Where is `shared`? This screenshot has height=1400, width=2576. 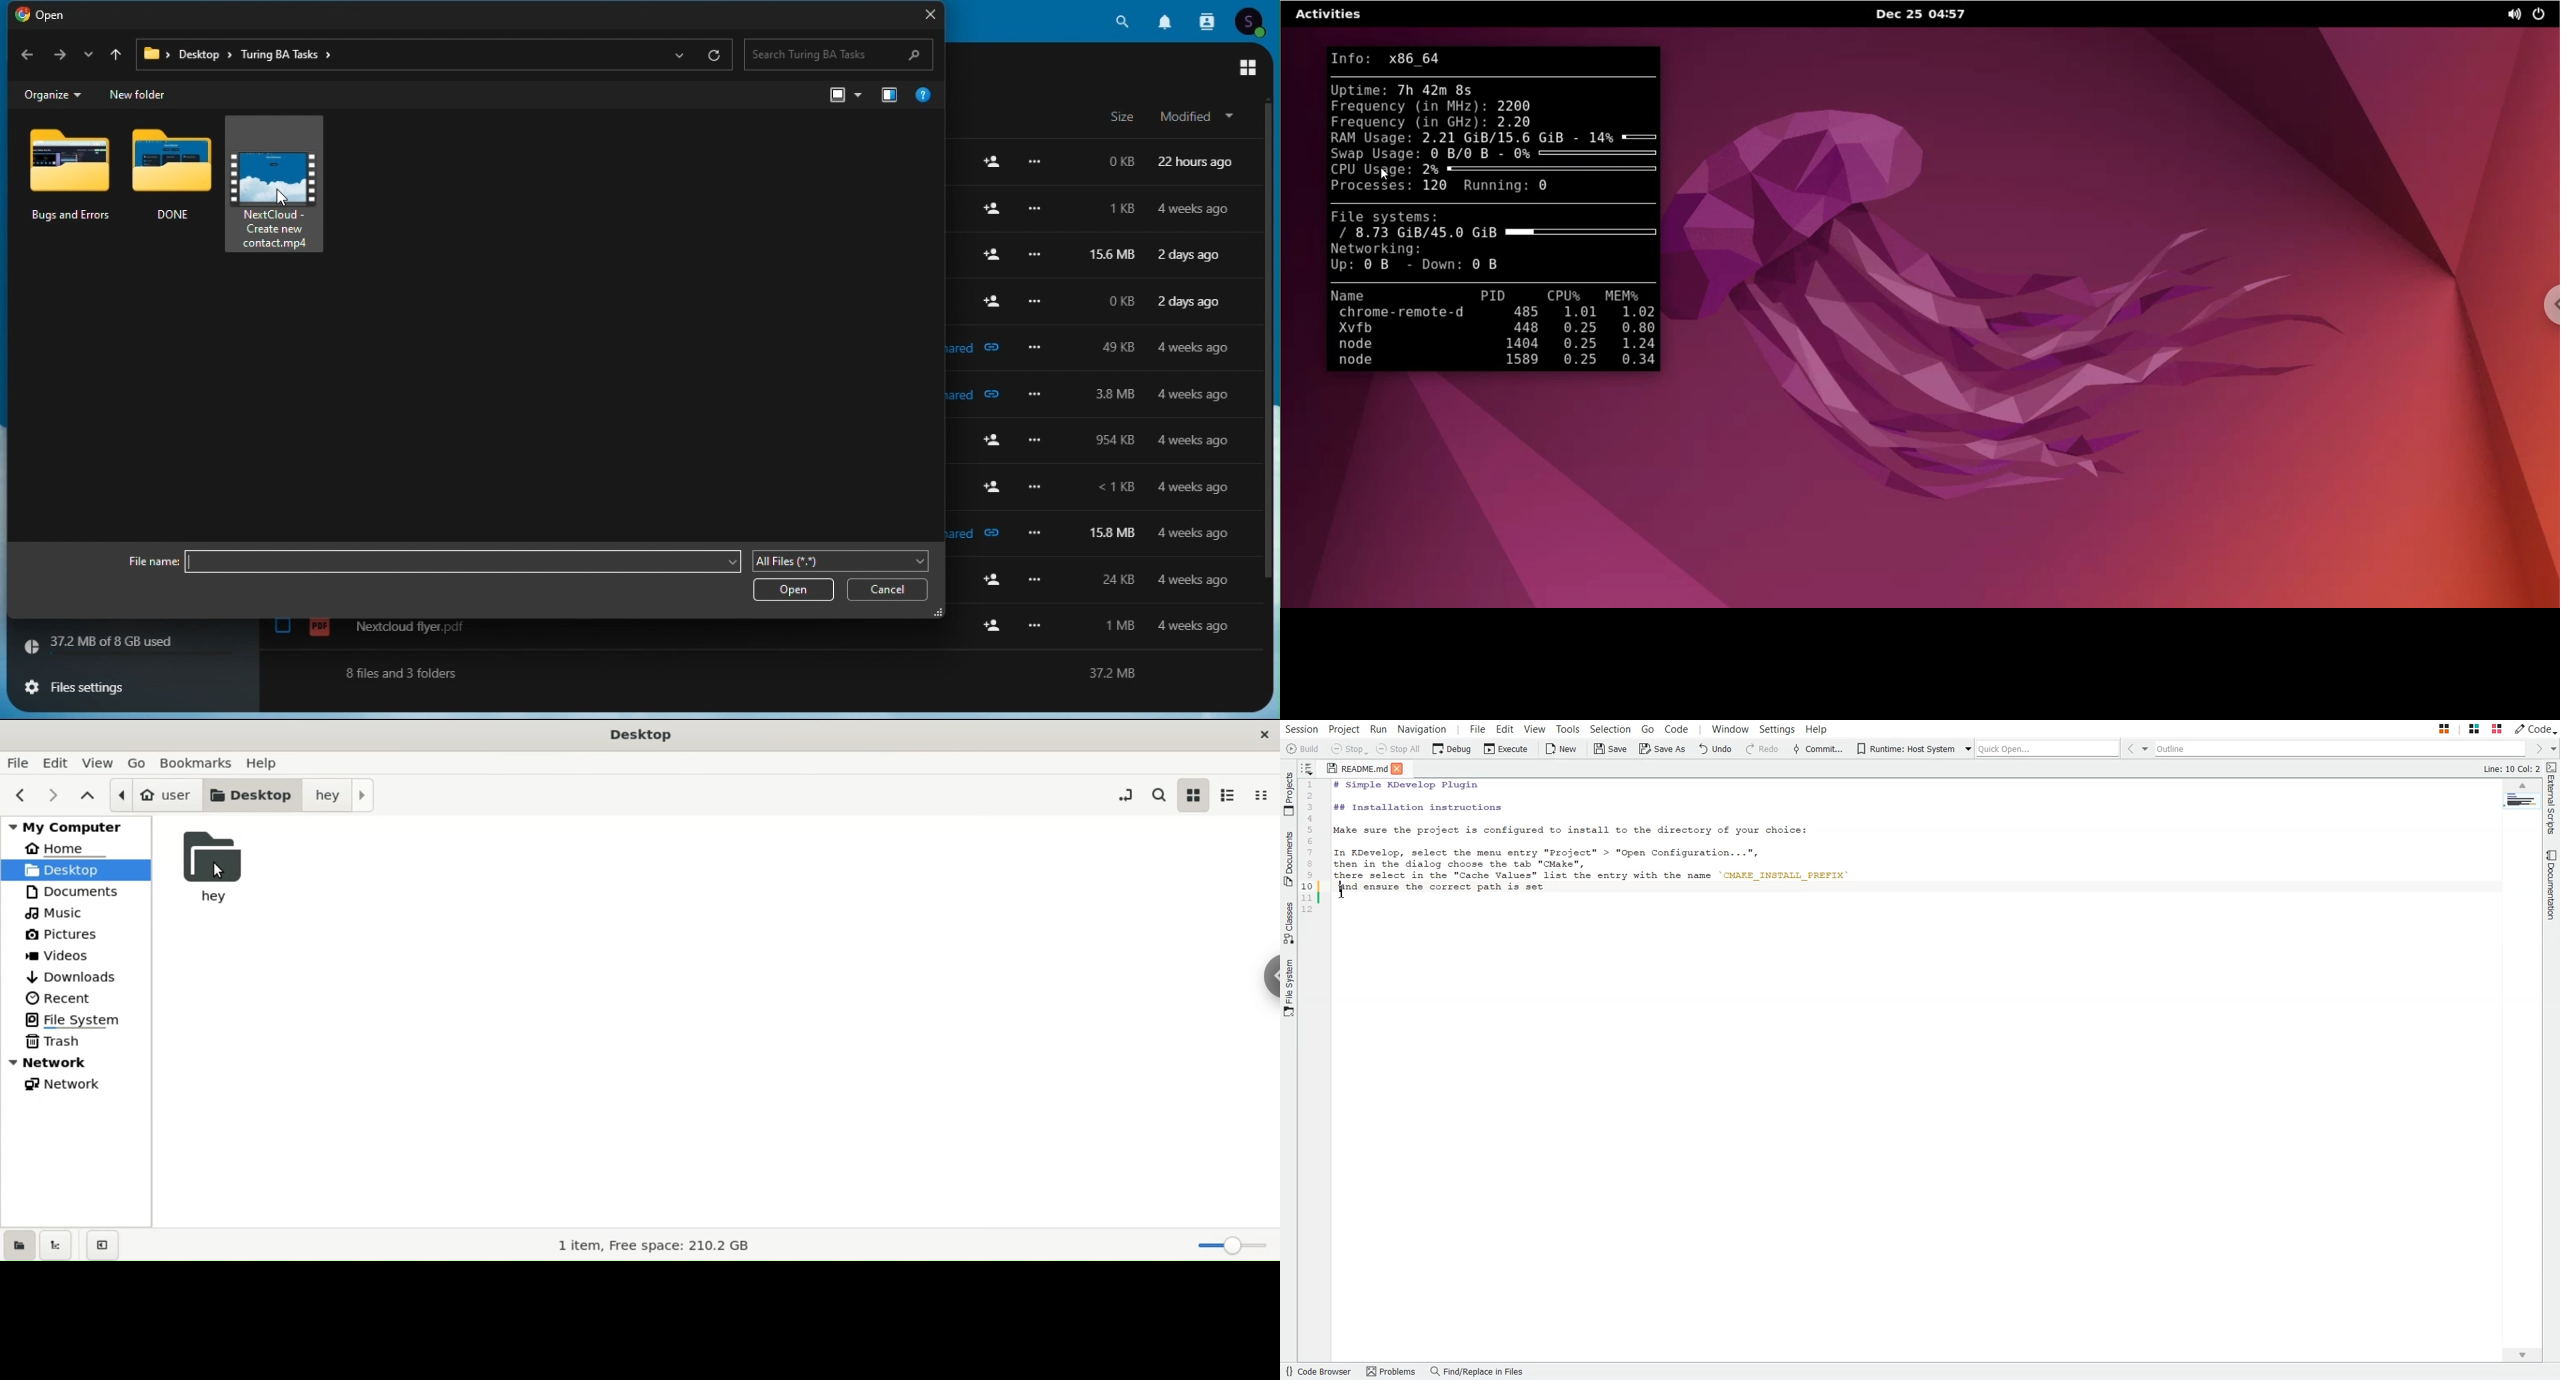 shared is located at coordinates (979, 350).